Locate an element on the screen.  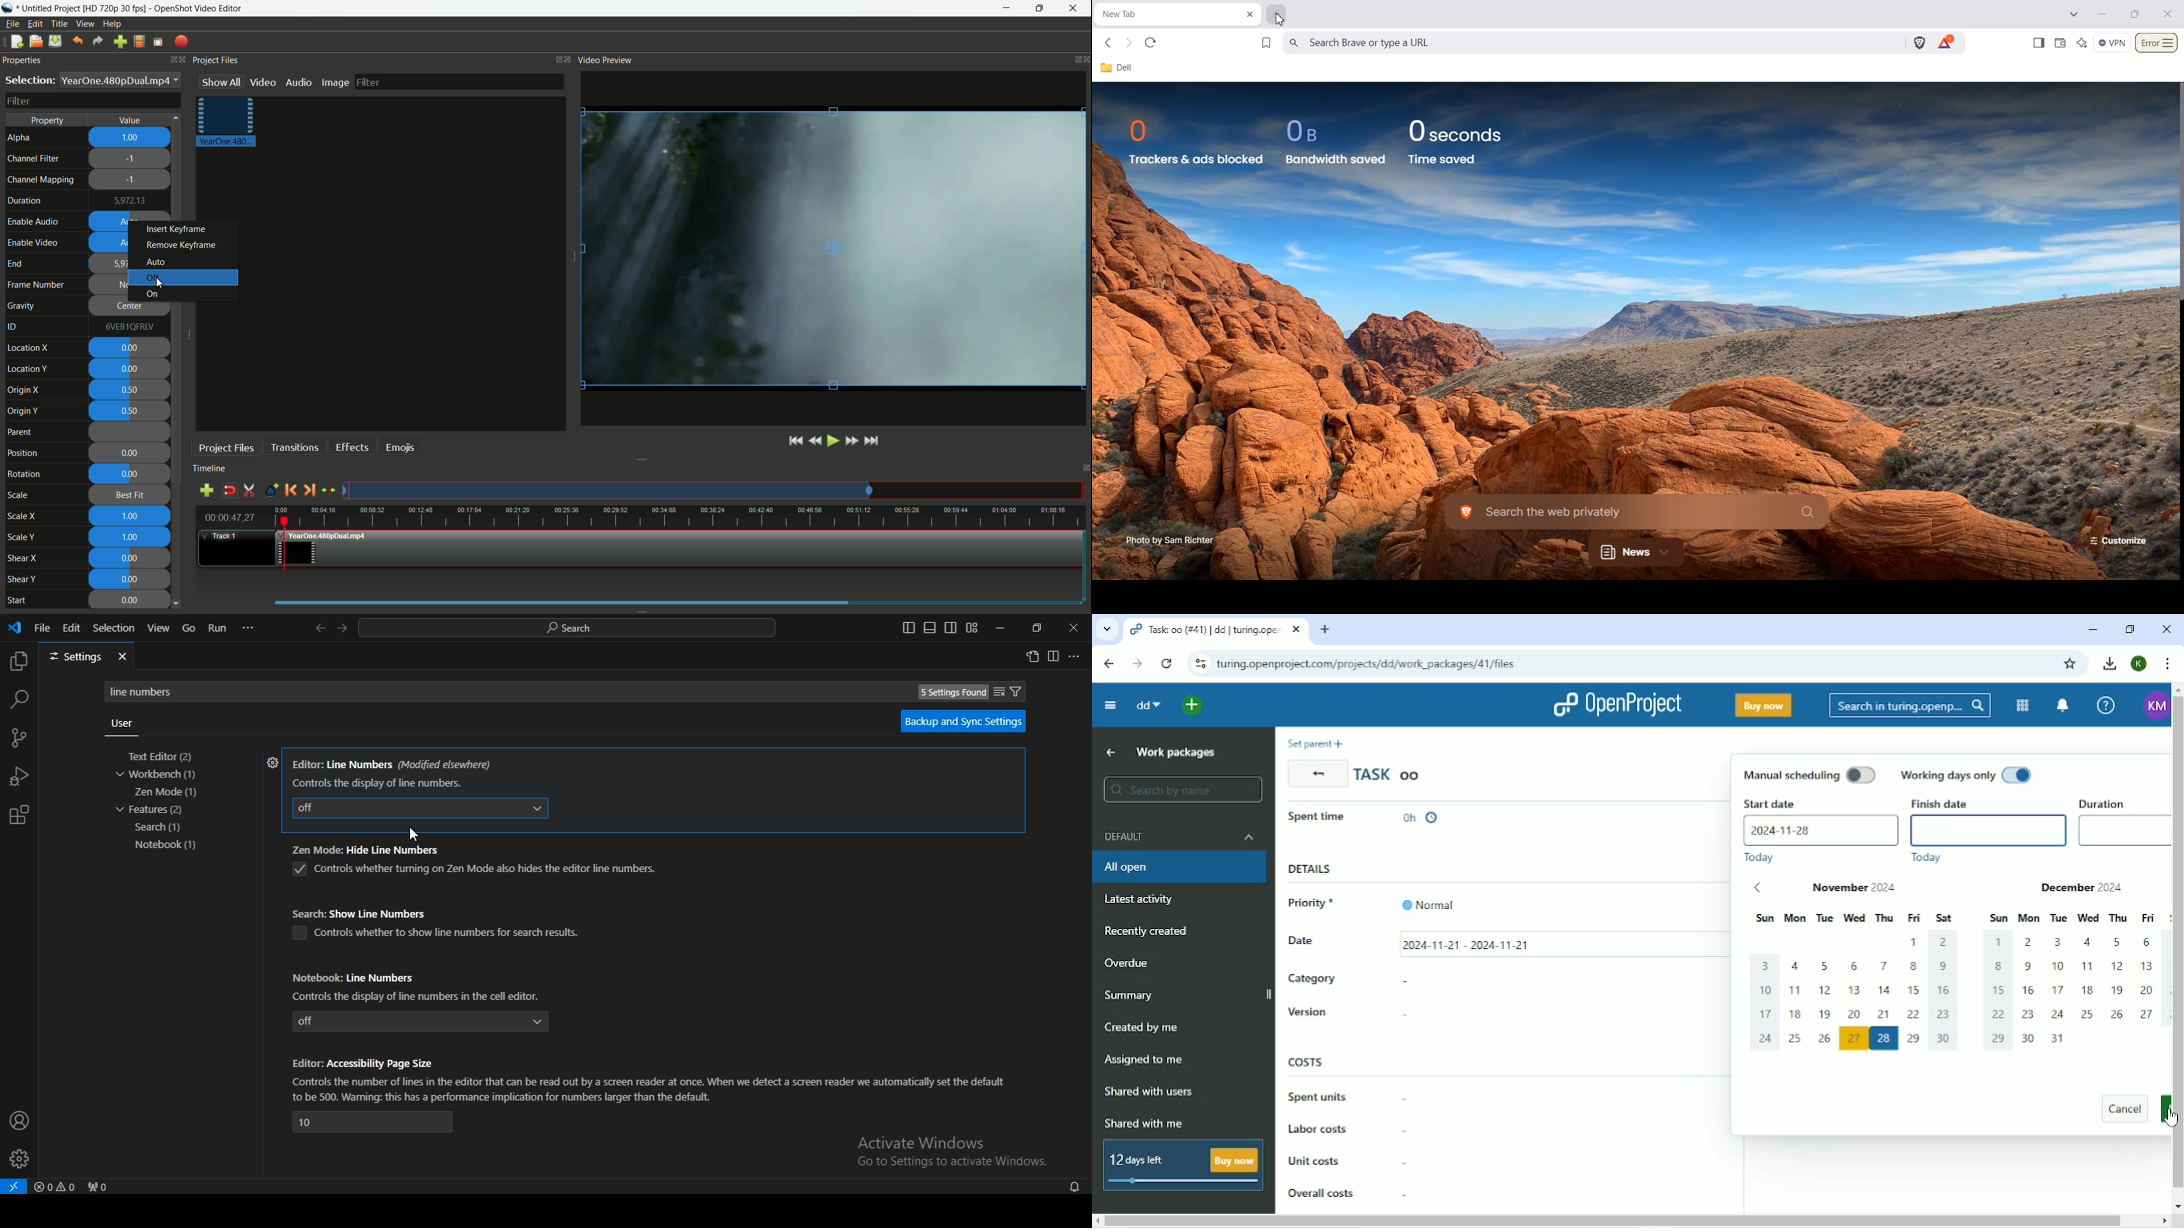
Customize and control brave is located at coordinates (2157, 43).